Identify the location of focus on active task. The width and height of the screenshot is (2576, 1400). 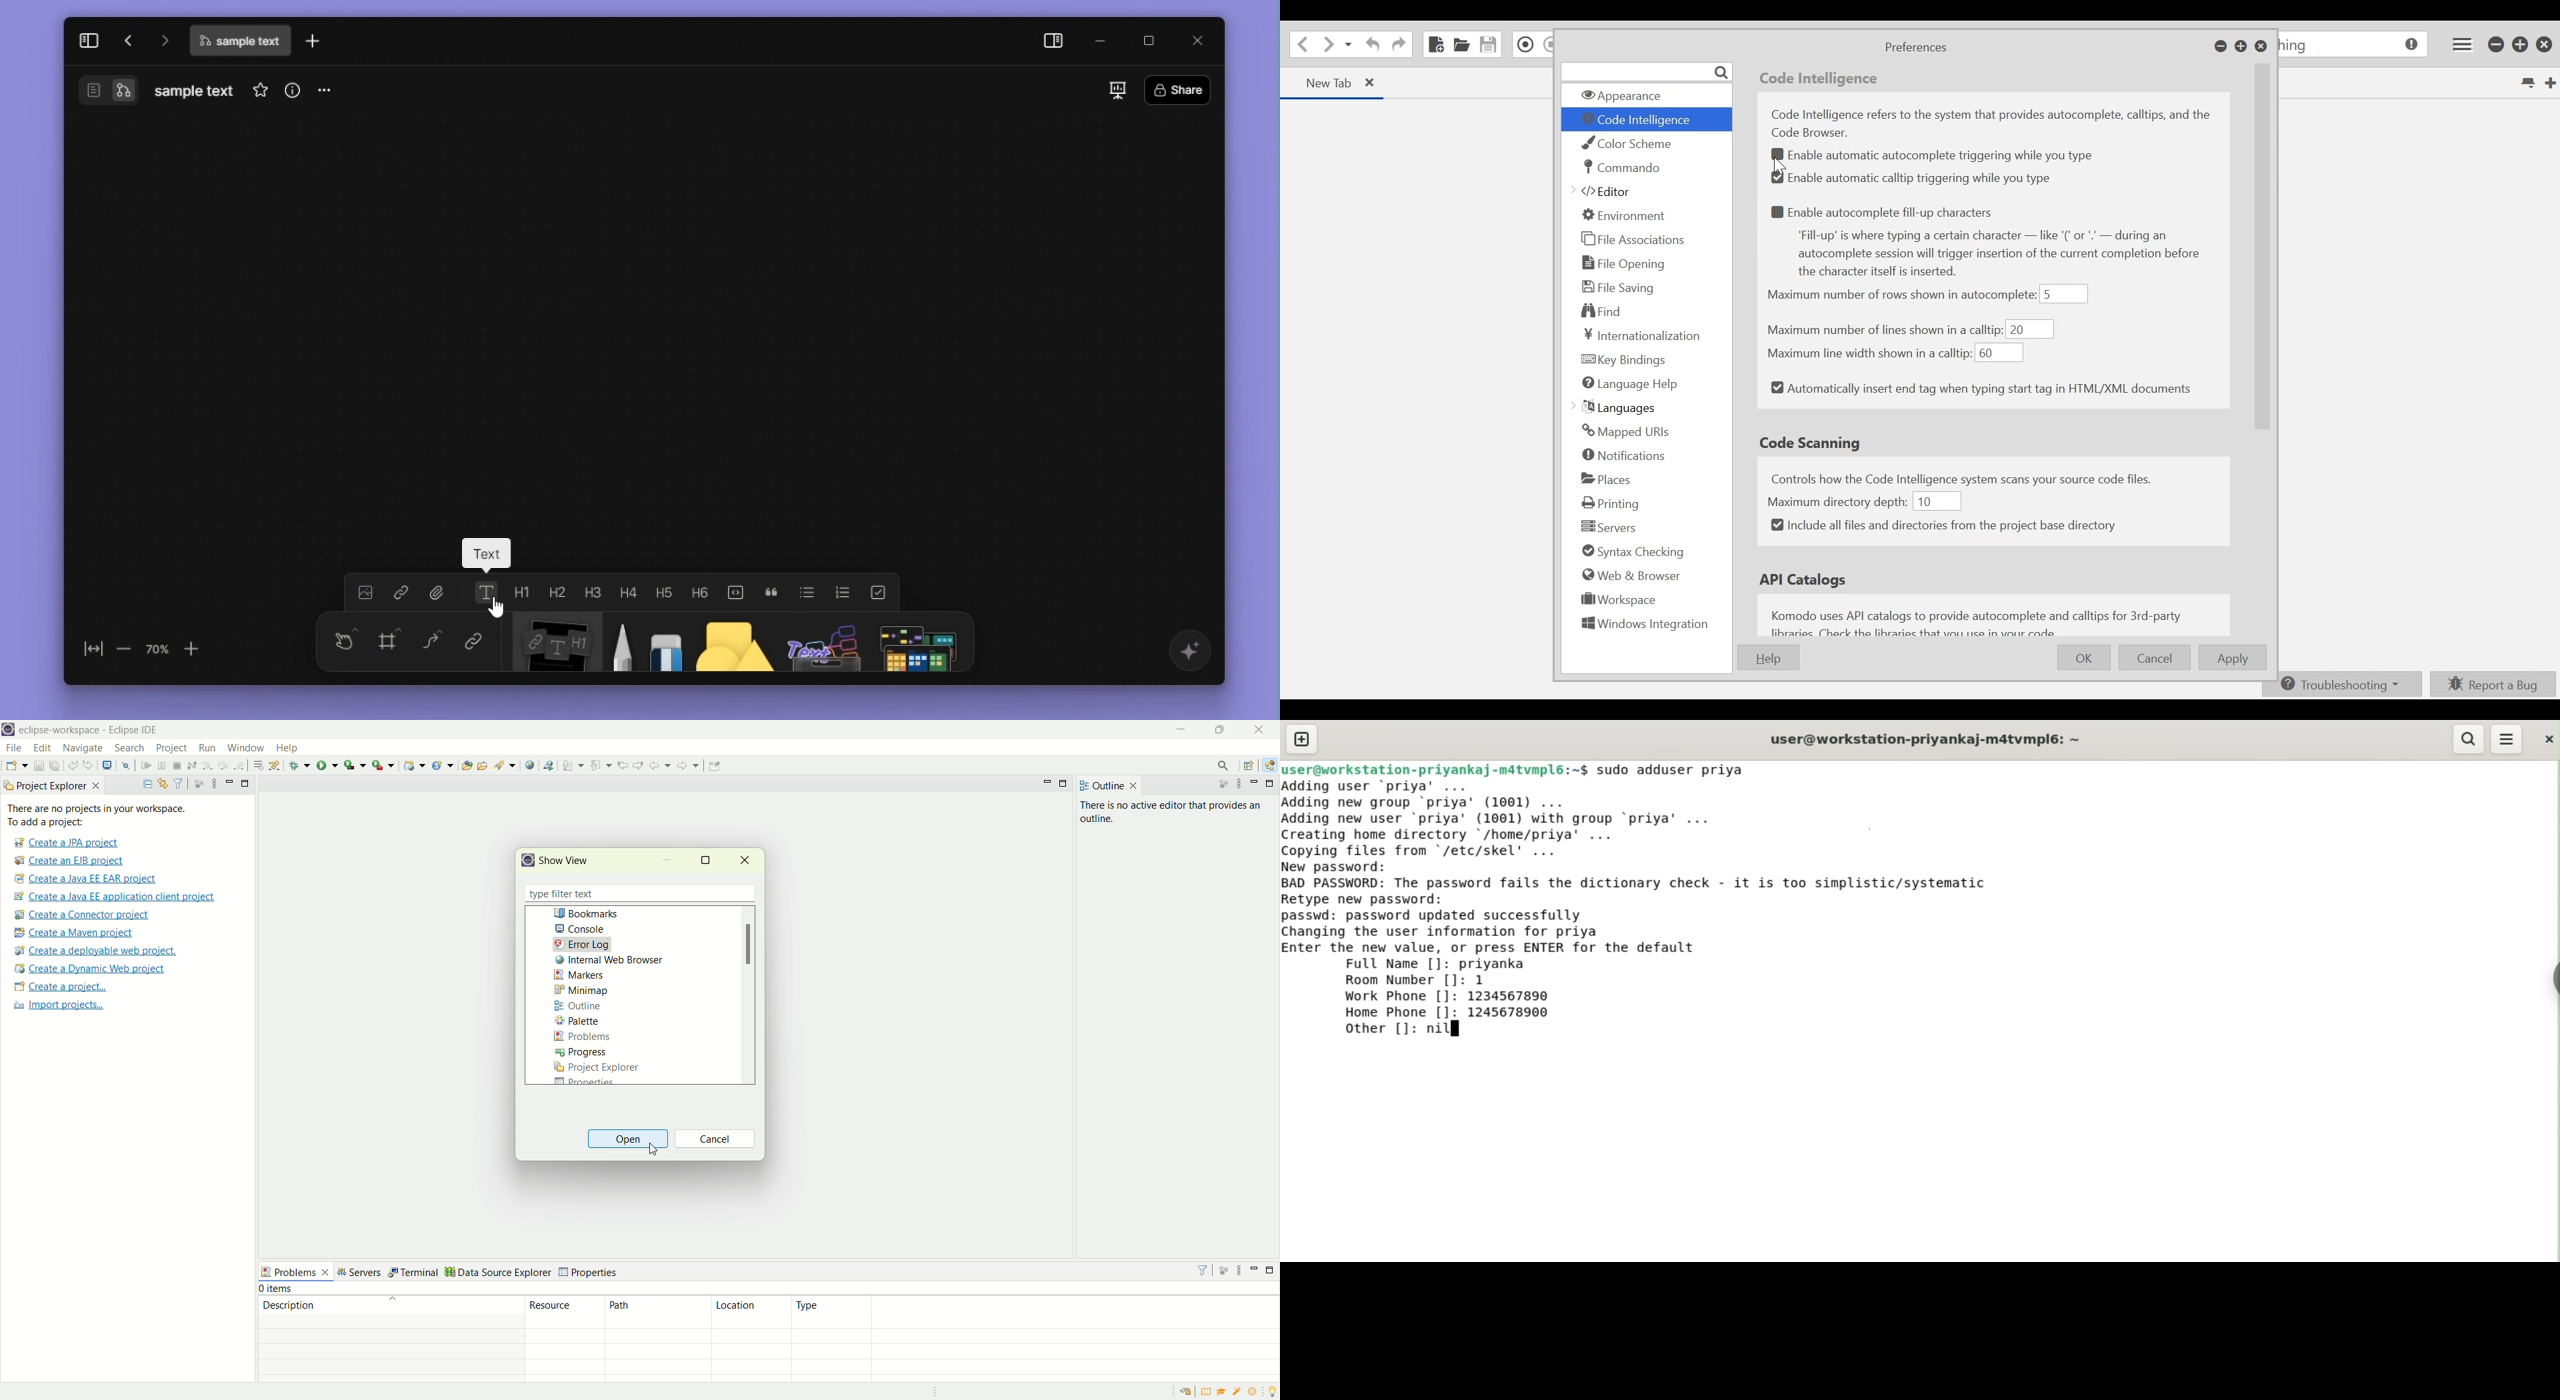
(1225, 785).